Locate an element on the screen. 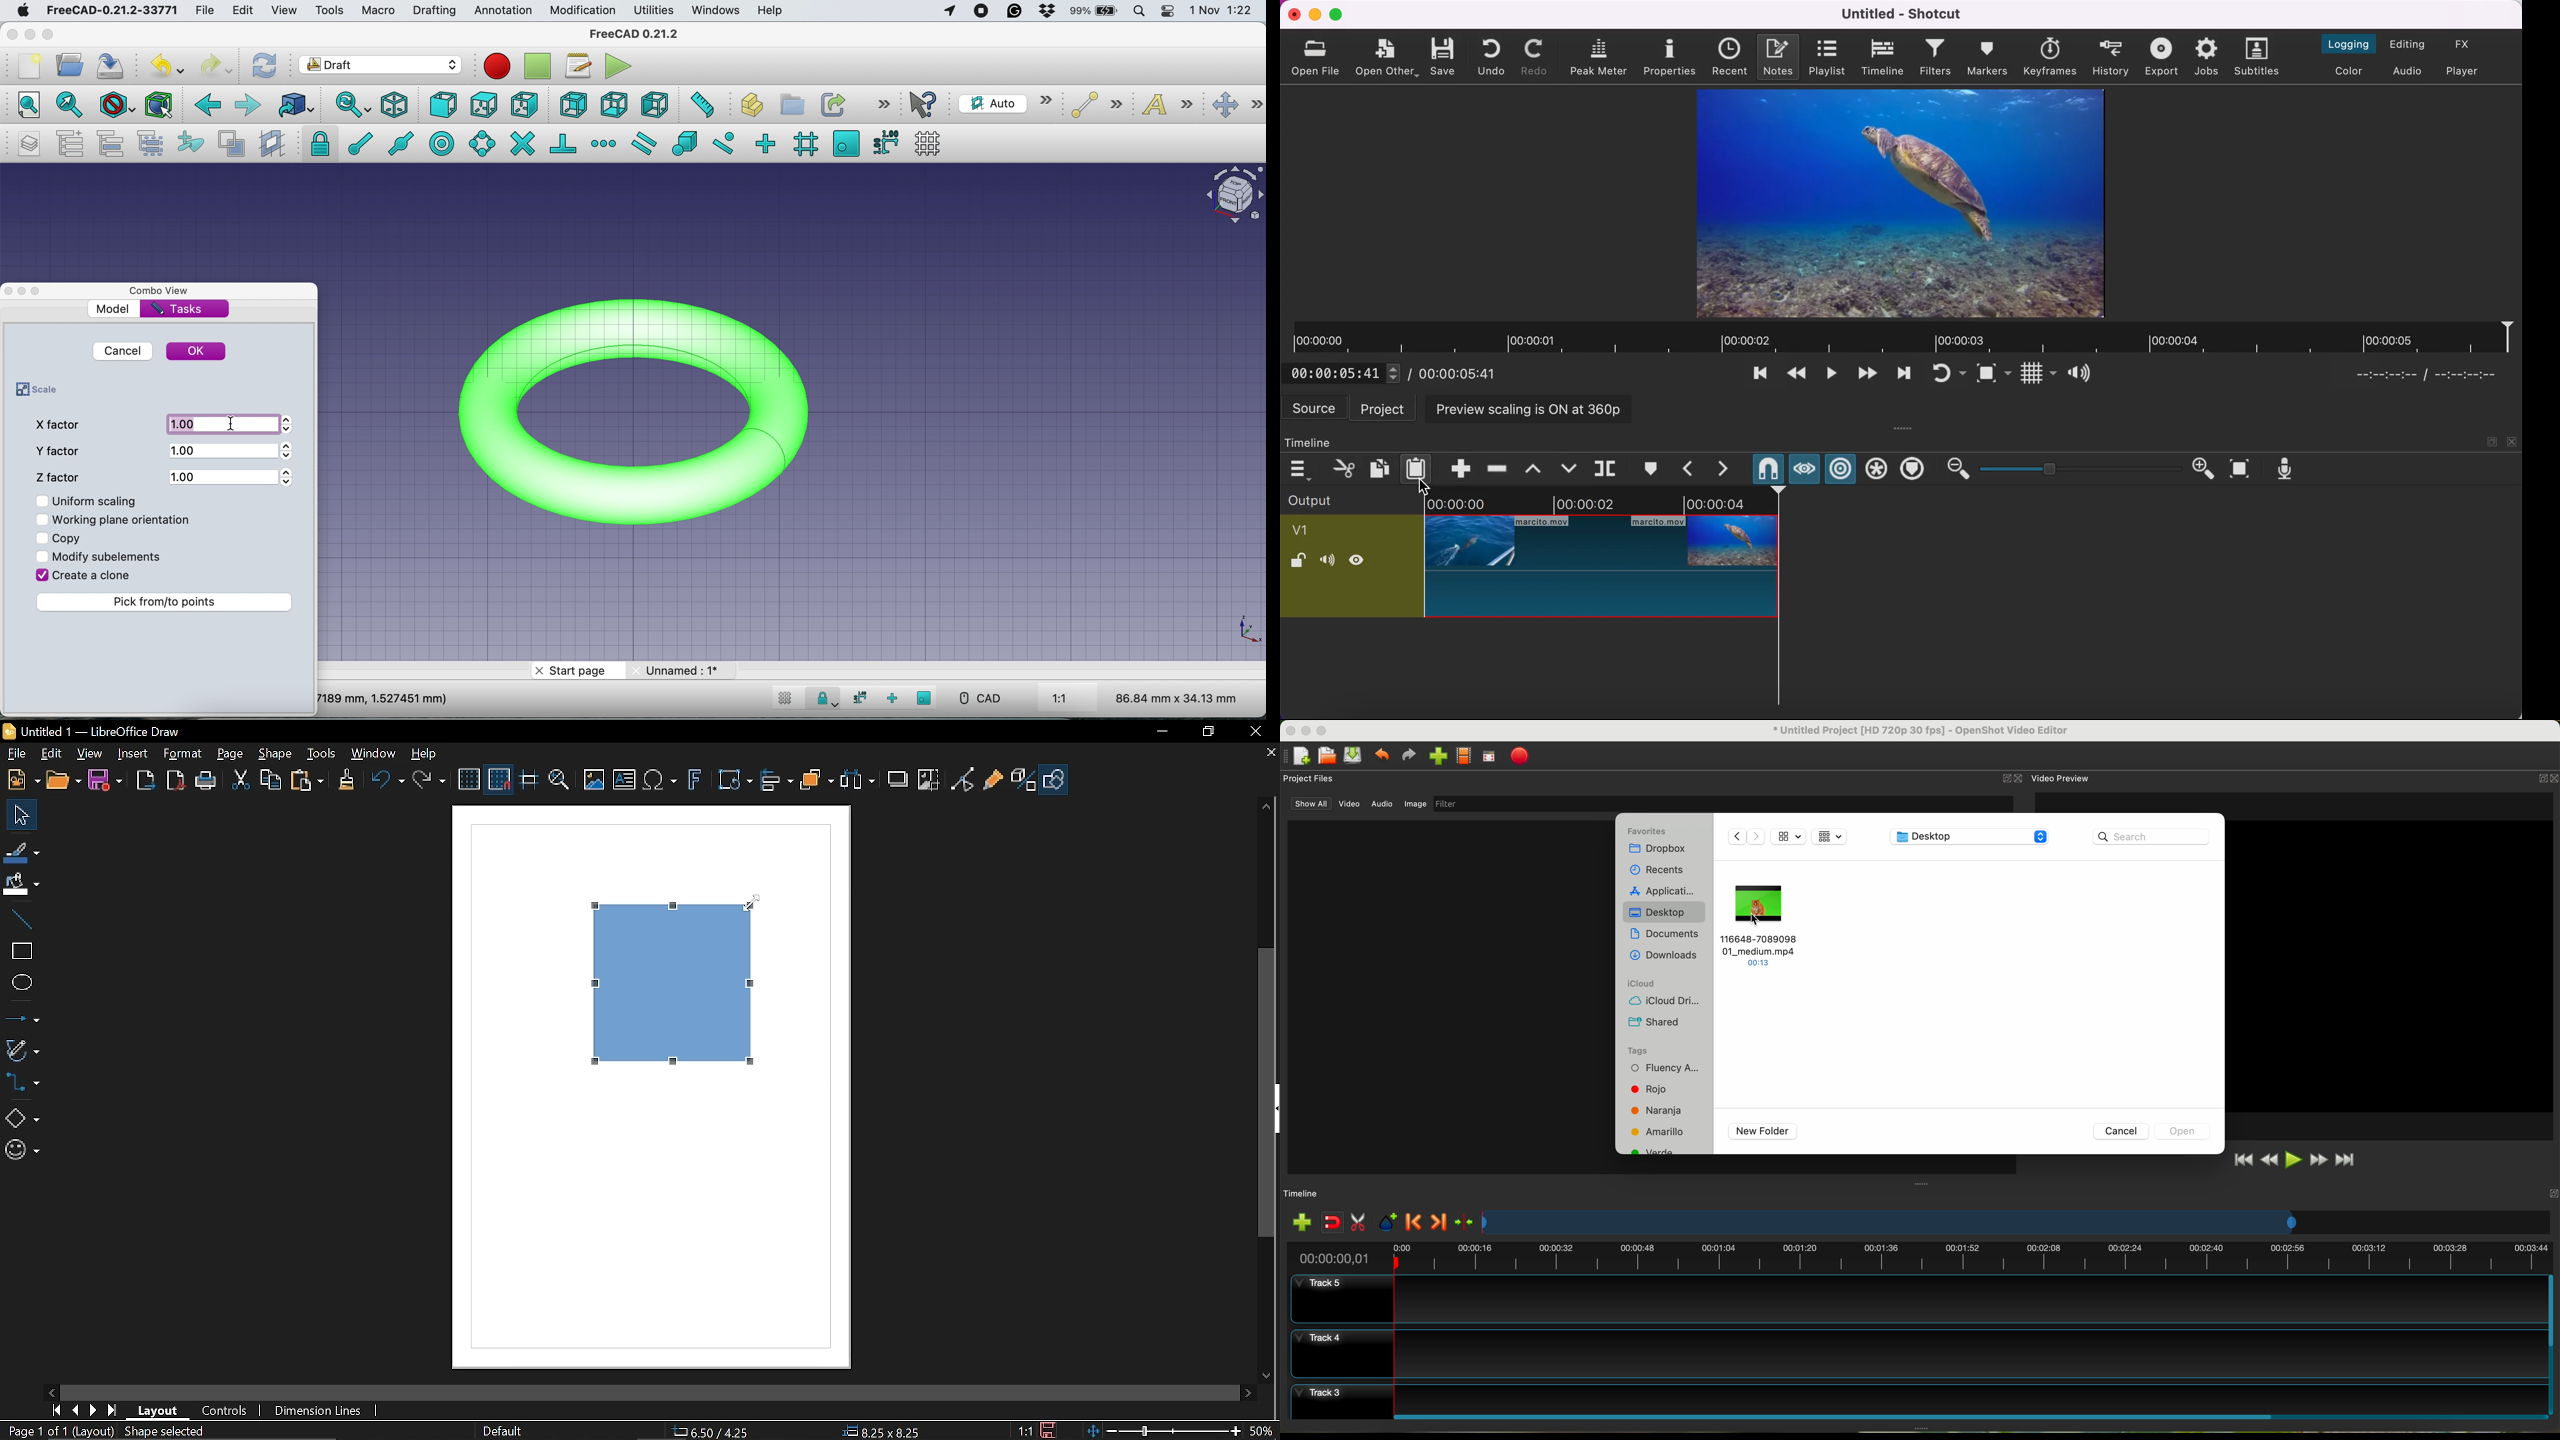  Symbol shapes is located at coordinates (20, 1152).